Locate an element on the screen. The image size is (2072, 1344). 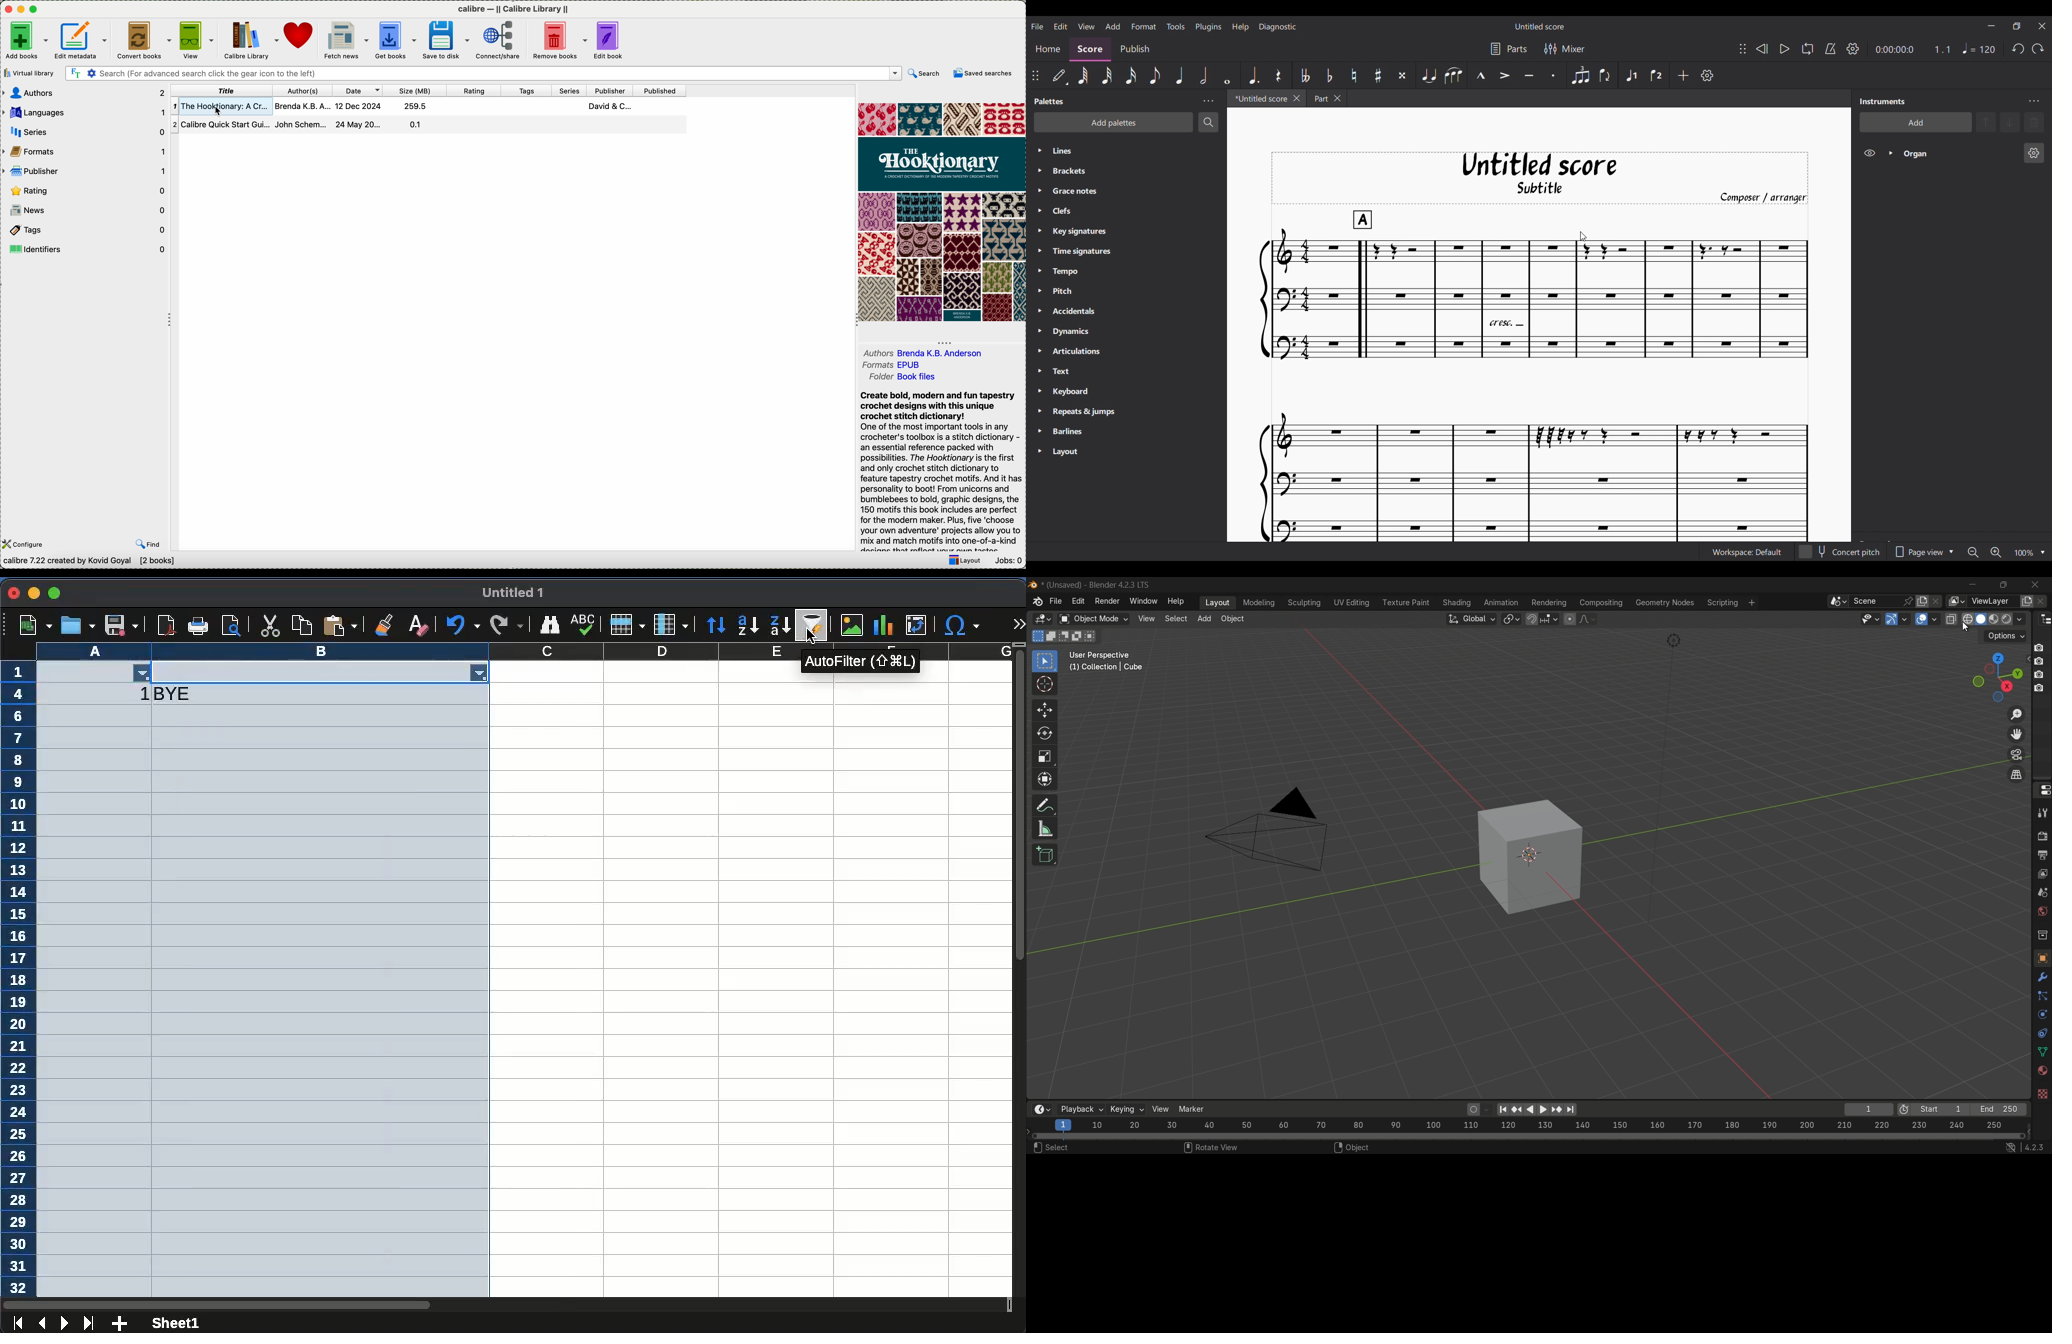
Panel title is located at coordinates (1883, 101).